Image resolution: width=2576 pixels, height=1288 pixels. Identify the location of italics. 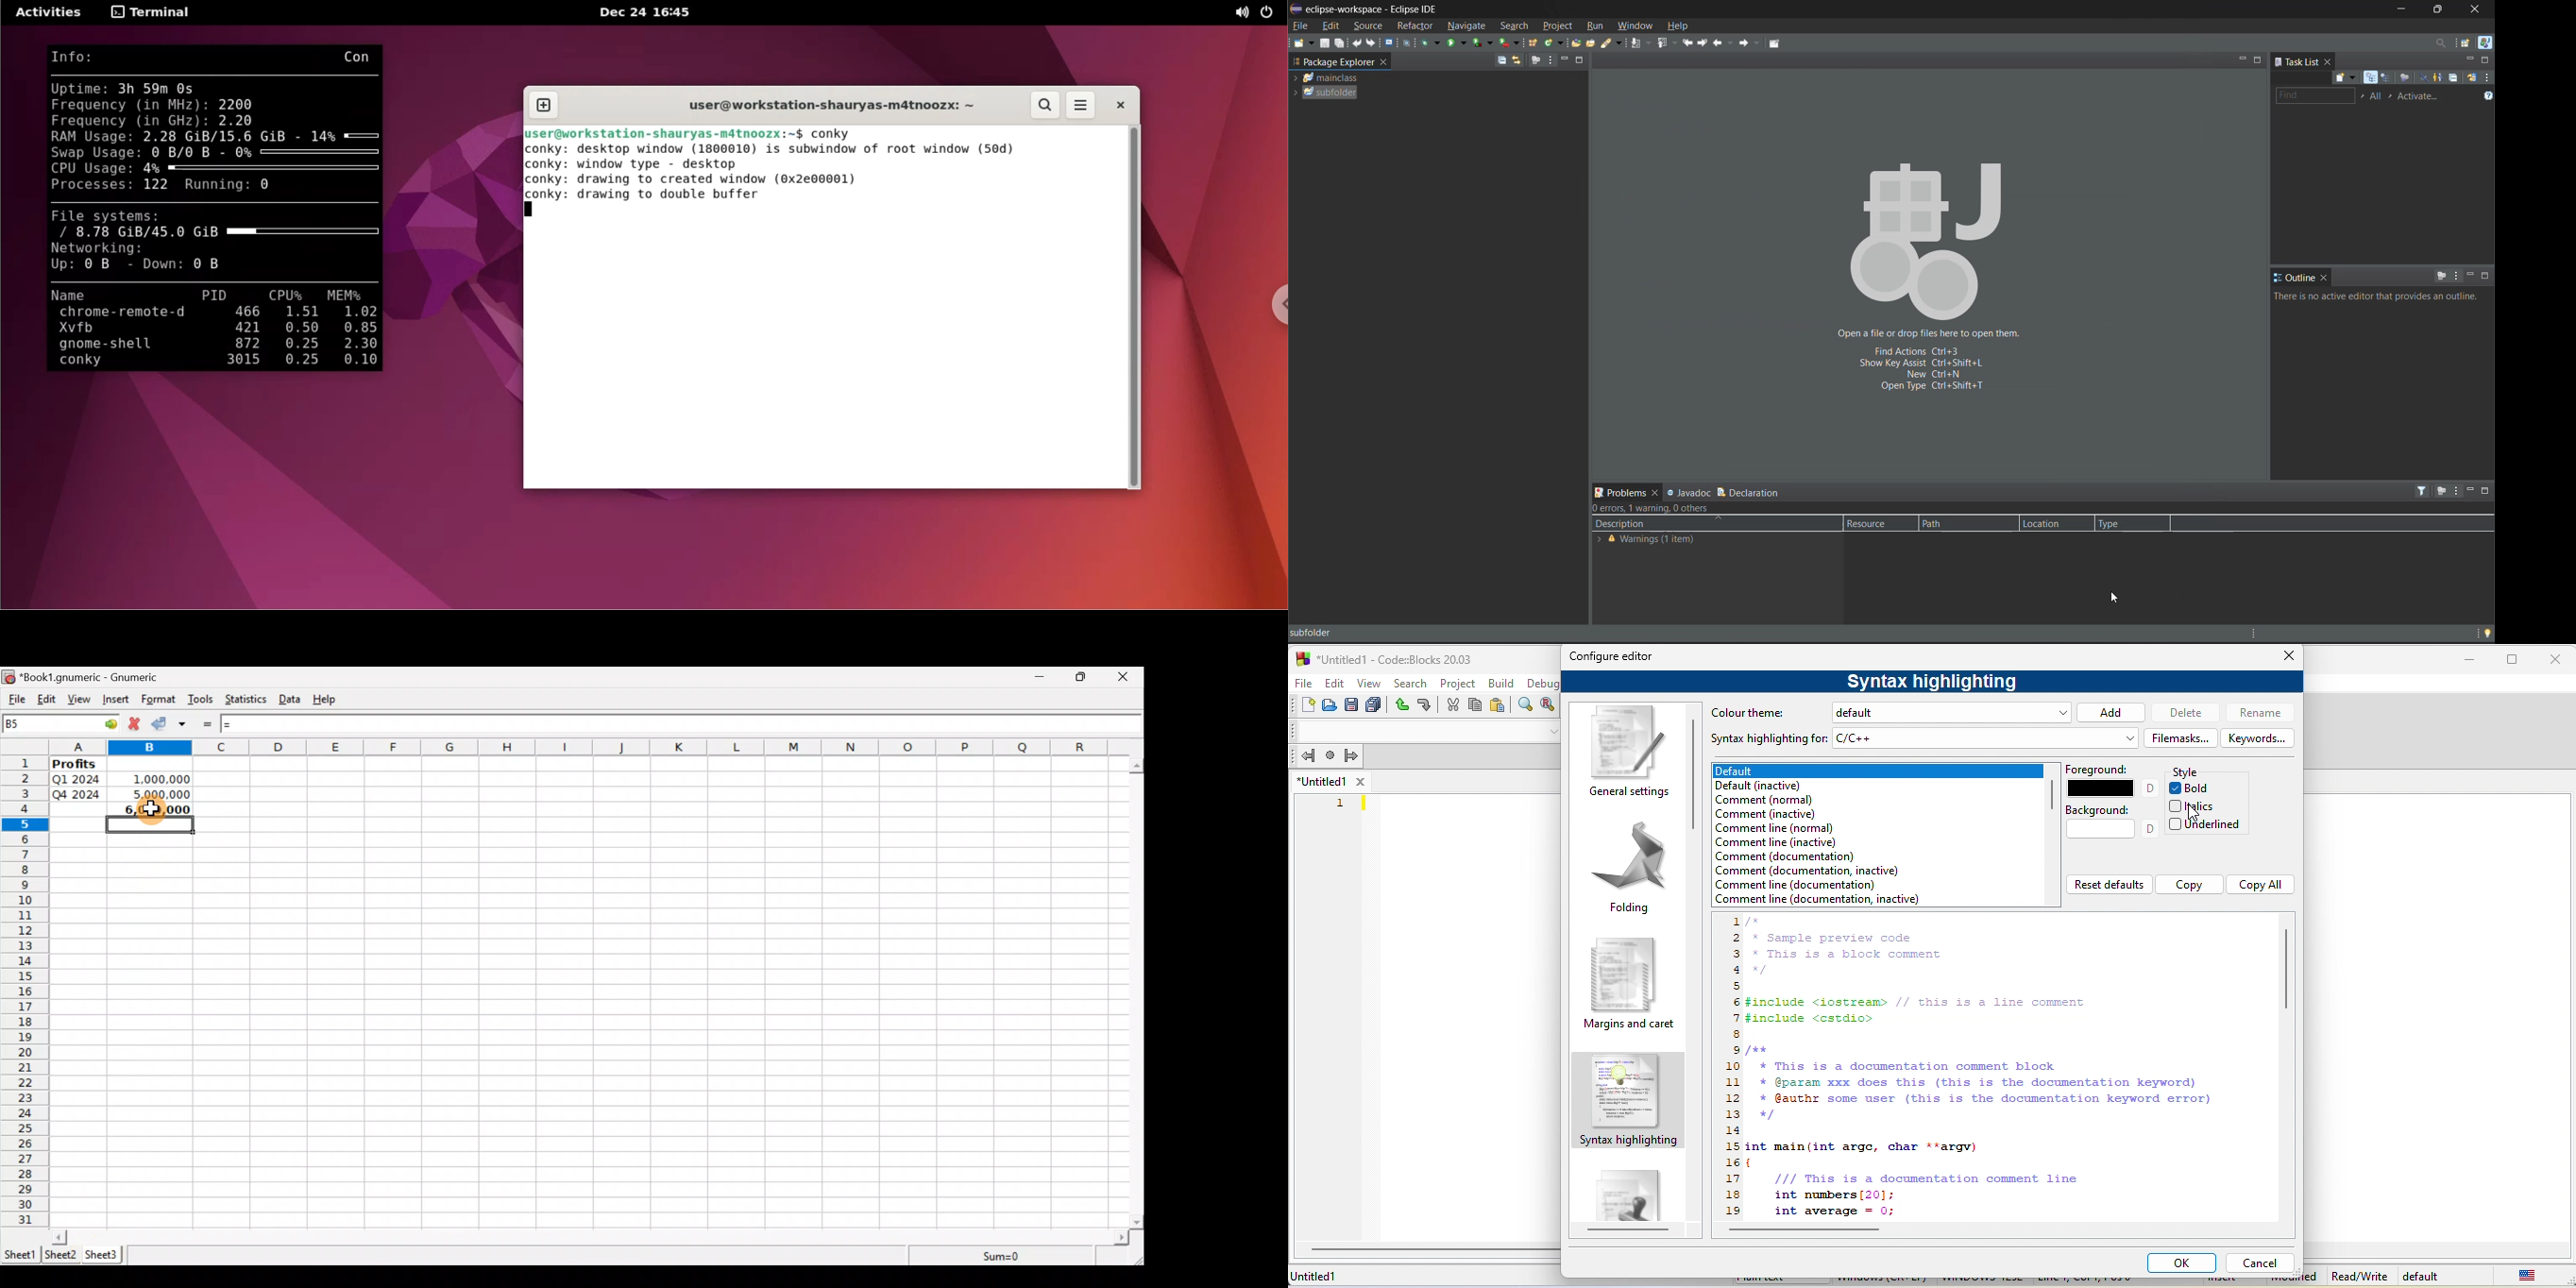
(2195, 805).